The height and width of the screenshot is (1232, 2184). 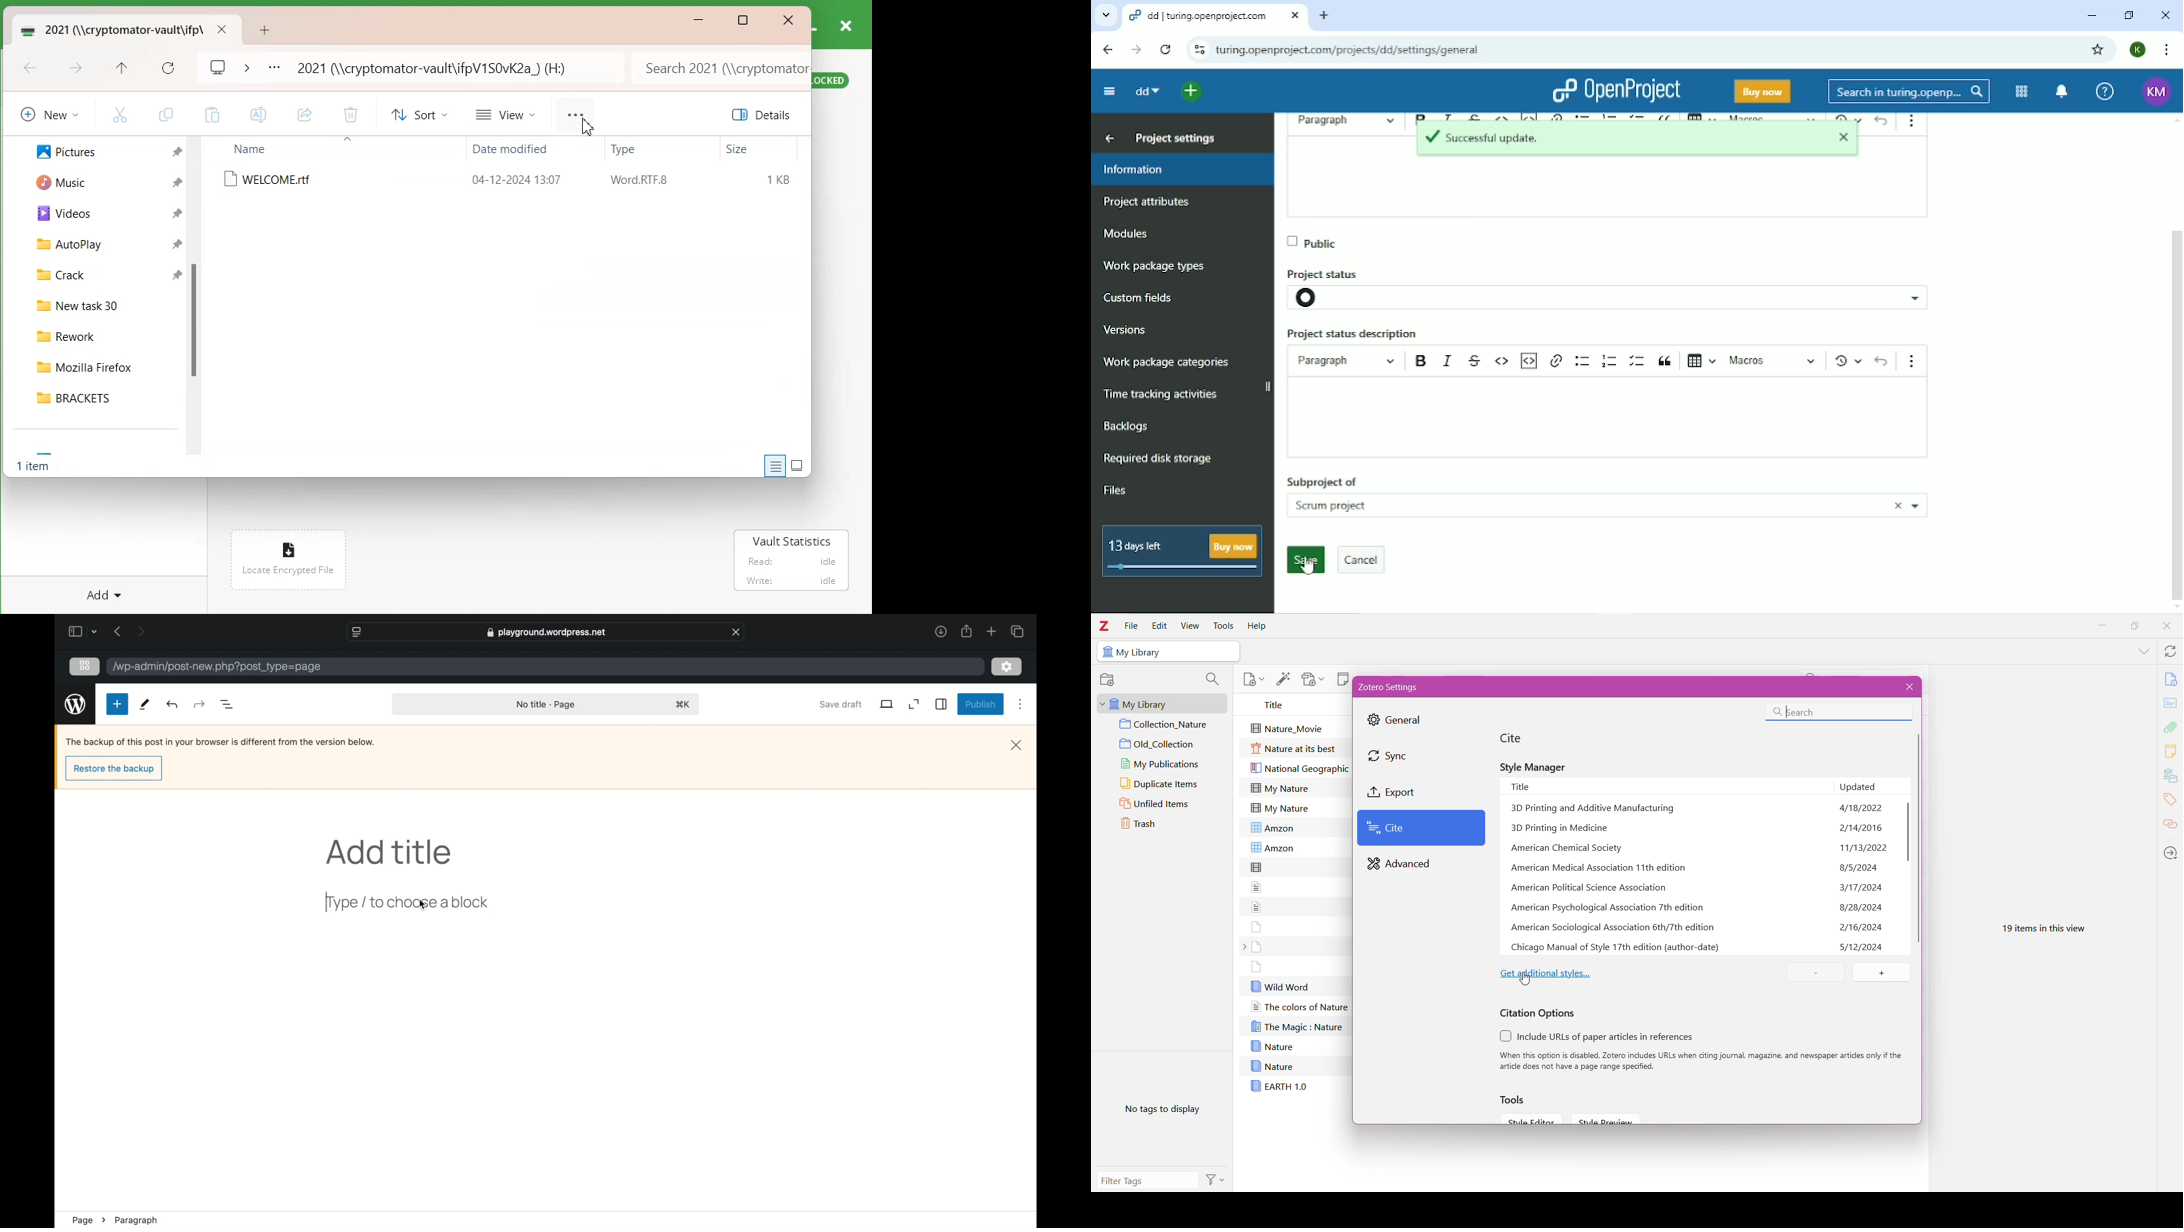 What do you see at coordinates (103, 1220) in the screenshot?
I see `next icon` at bounding box center [103, 1220].